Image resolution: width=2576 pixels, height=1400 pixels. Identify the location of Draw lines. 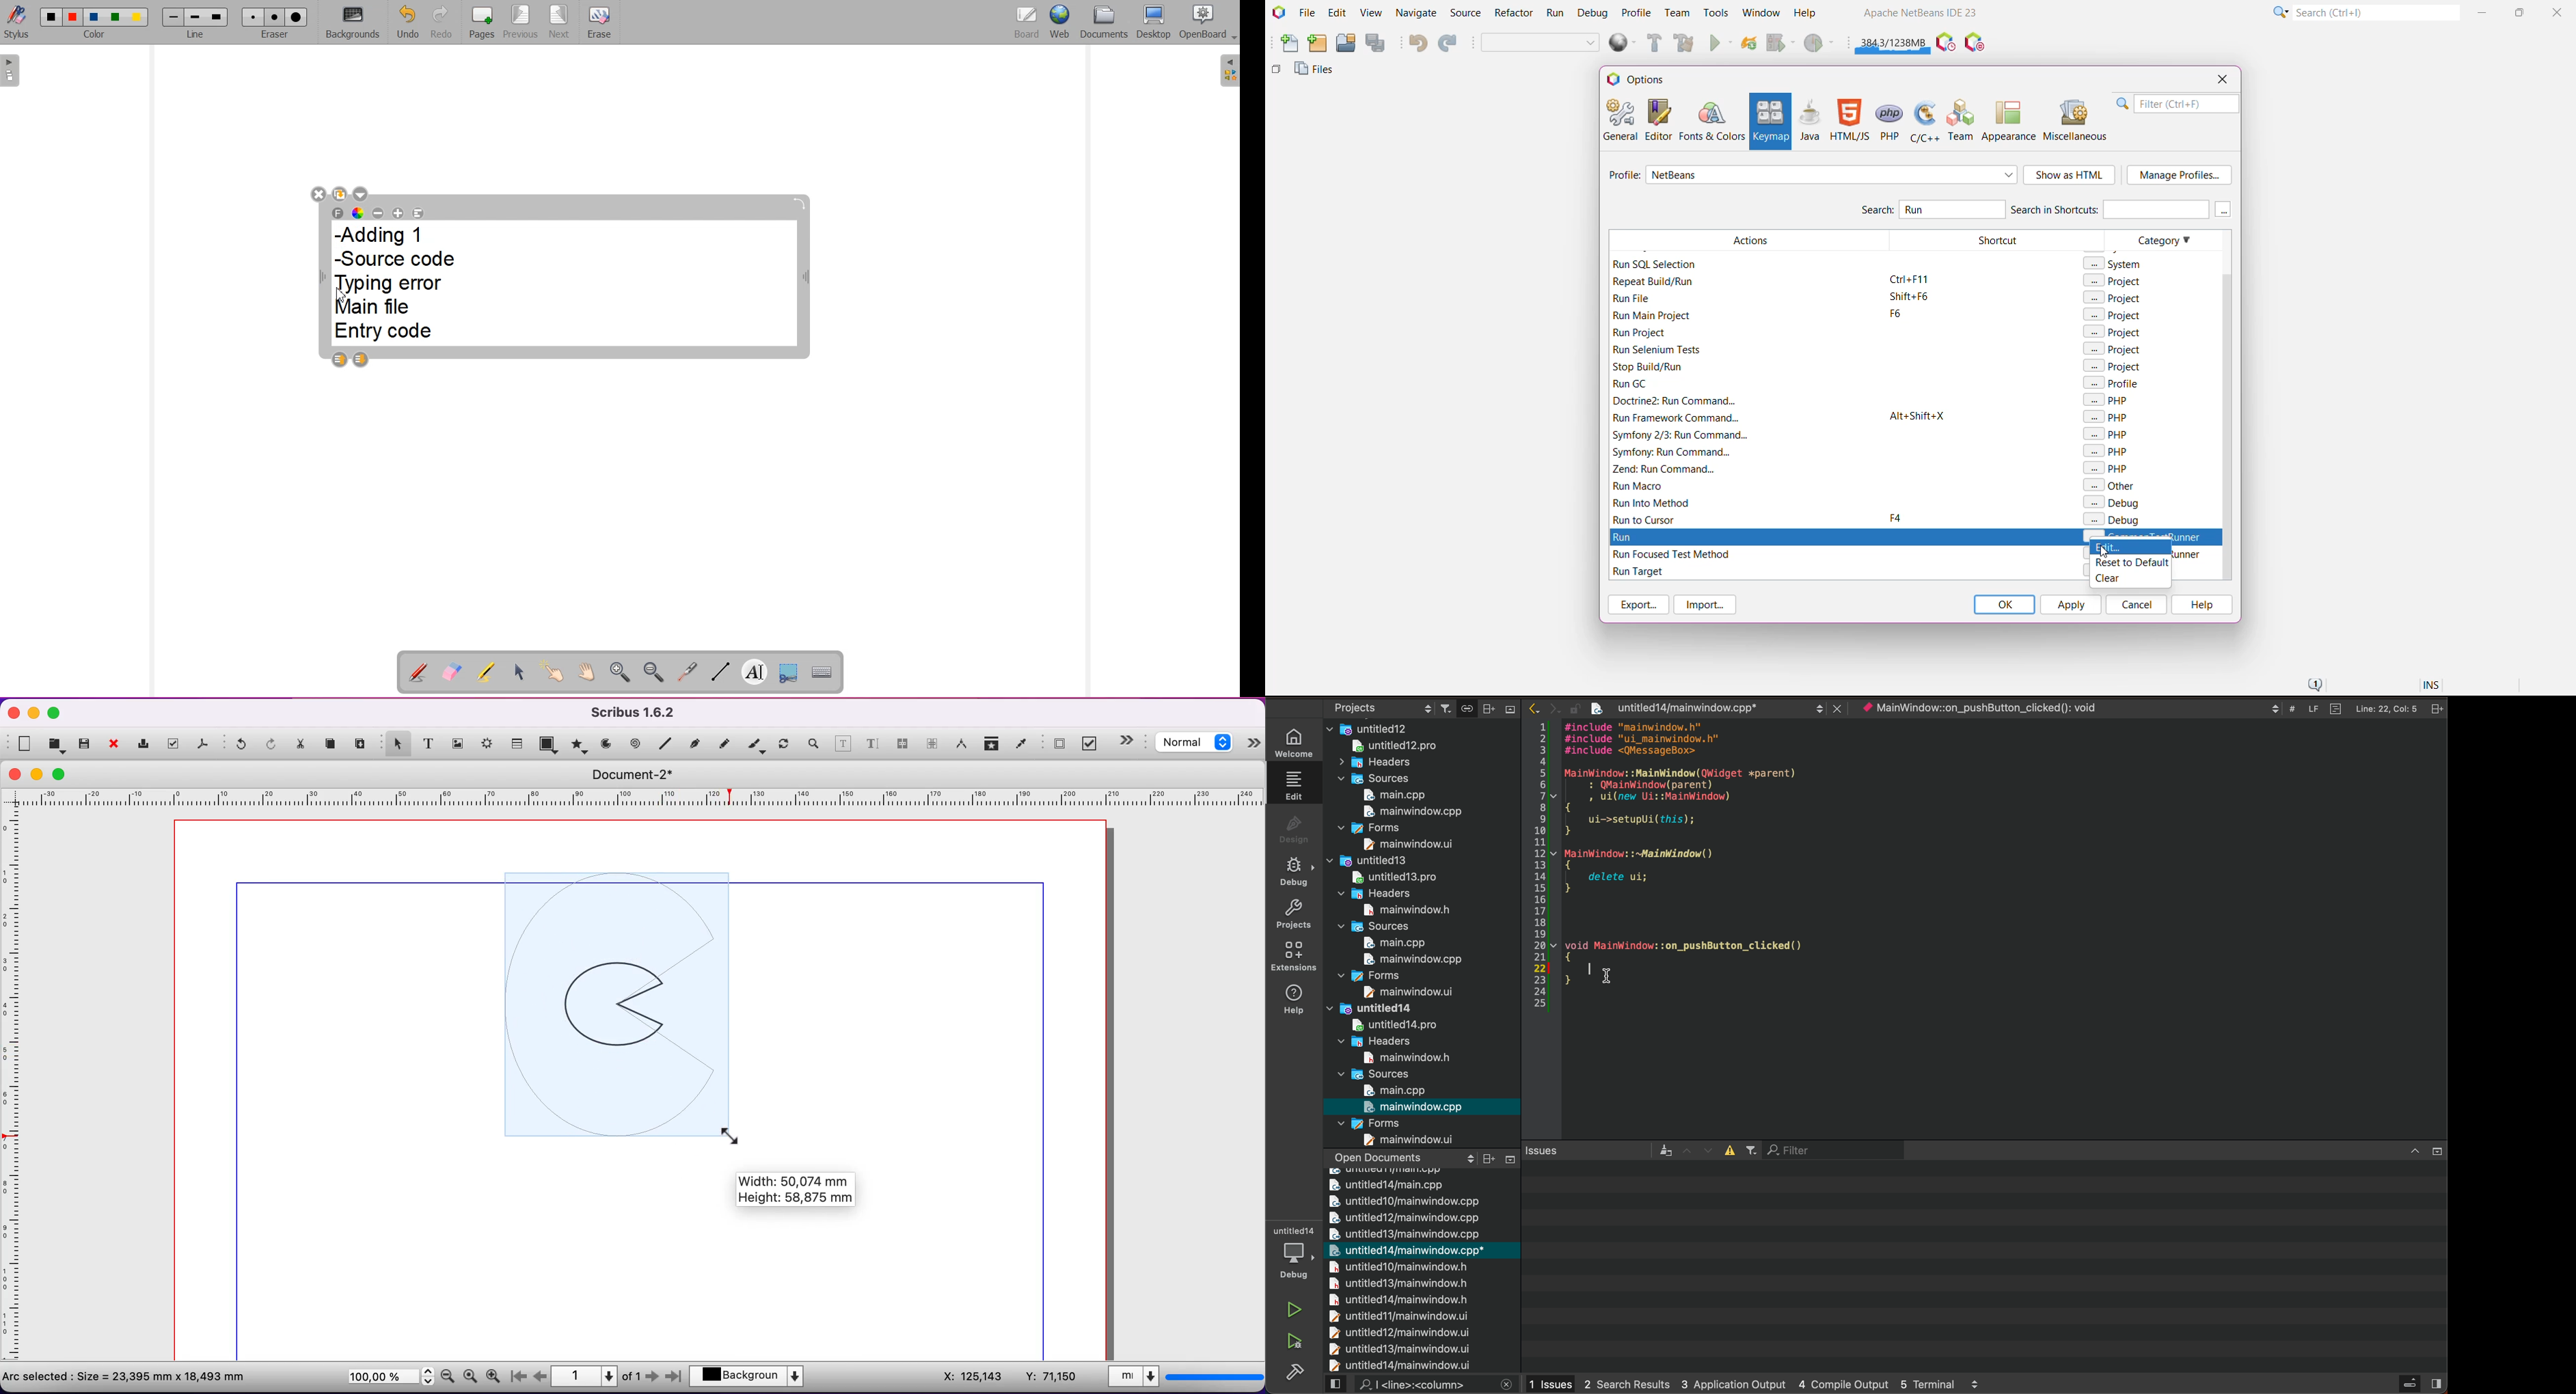
(719, 672).